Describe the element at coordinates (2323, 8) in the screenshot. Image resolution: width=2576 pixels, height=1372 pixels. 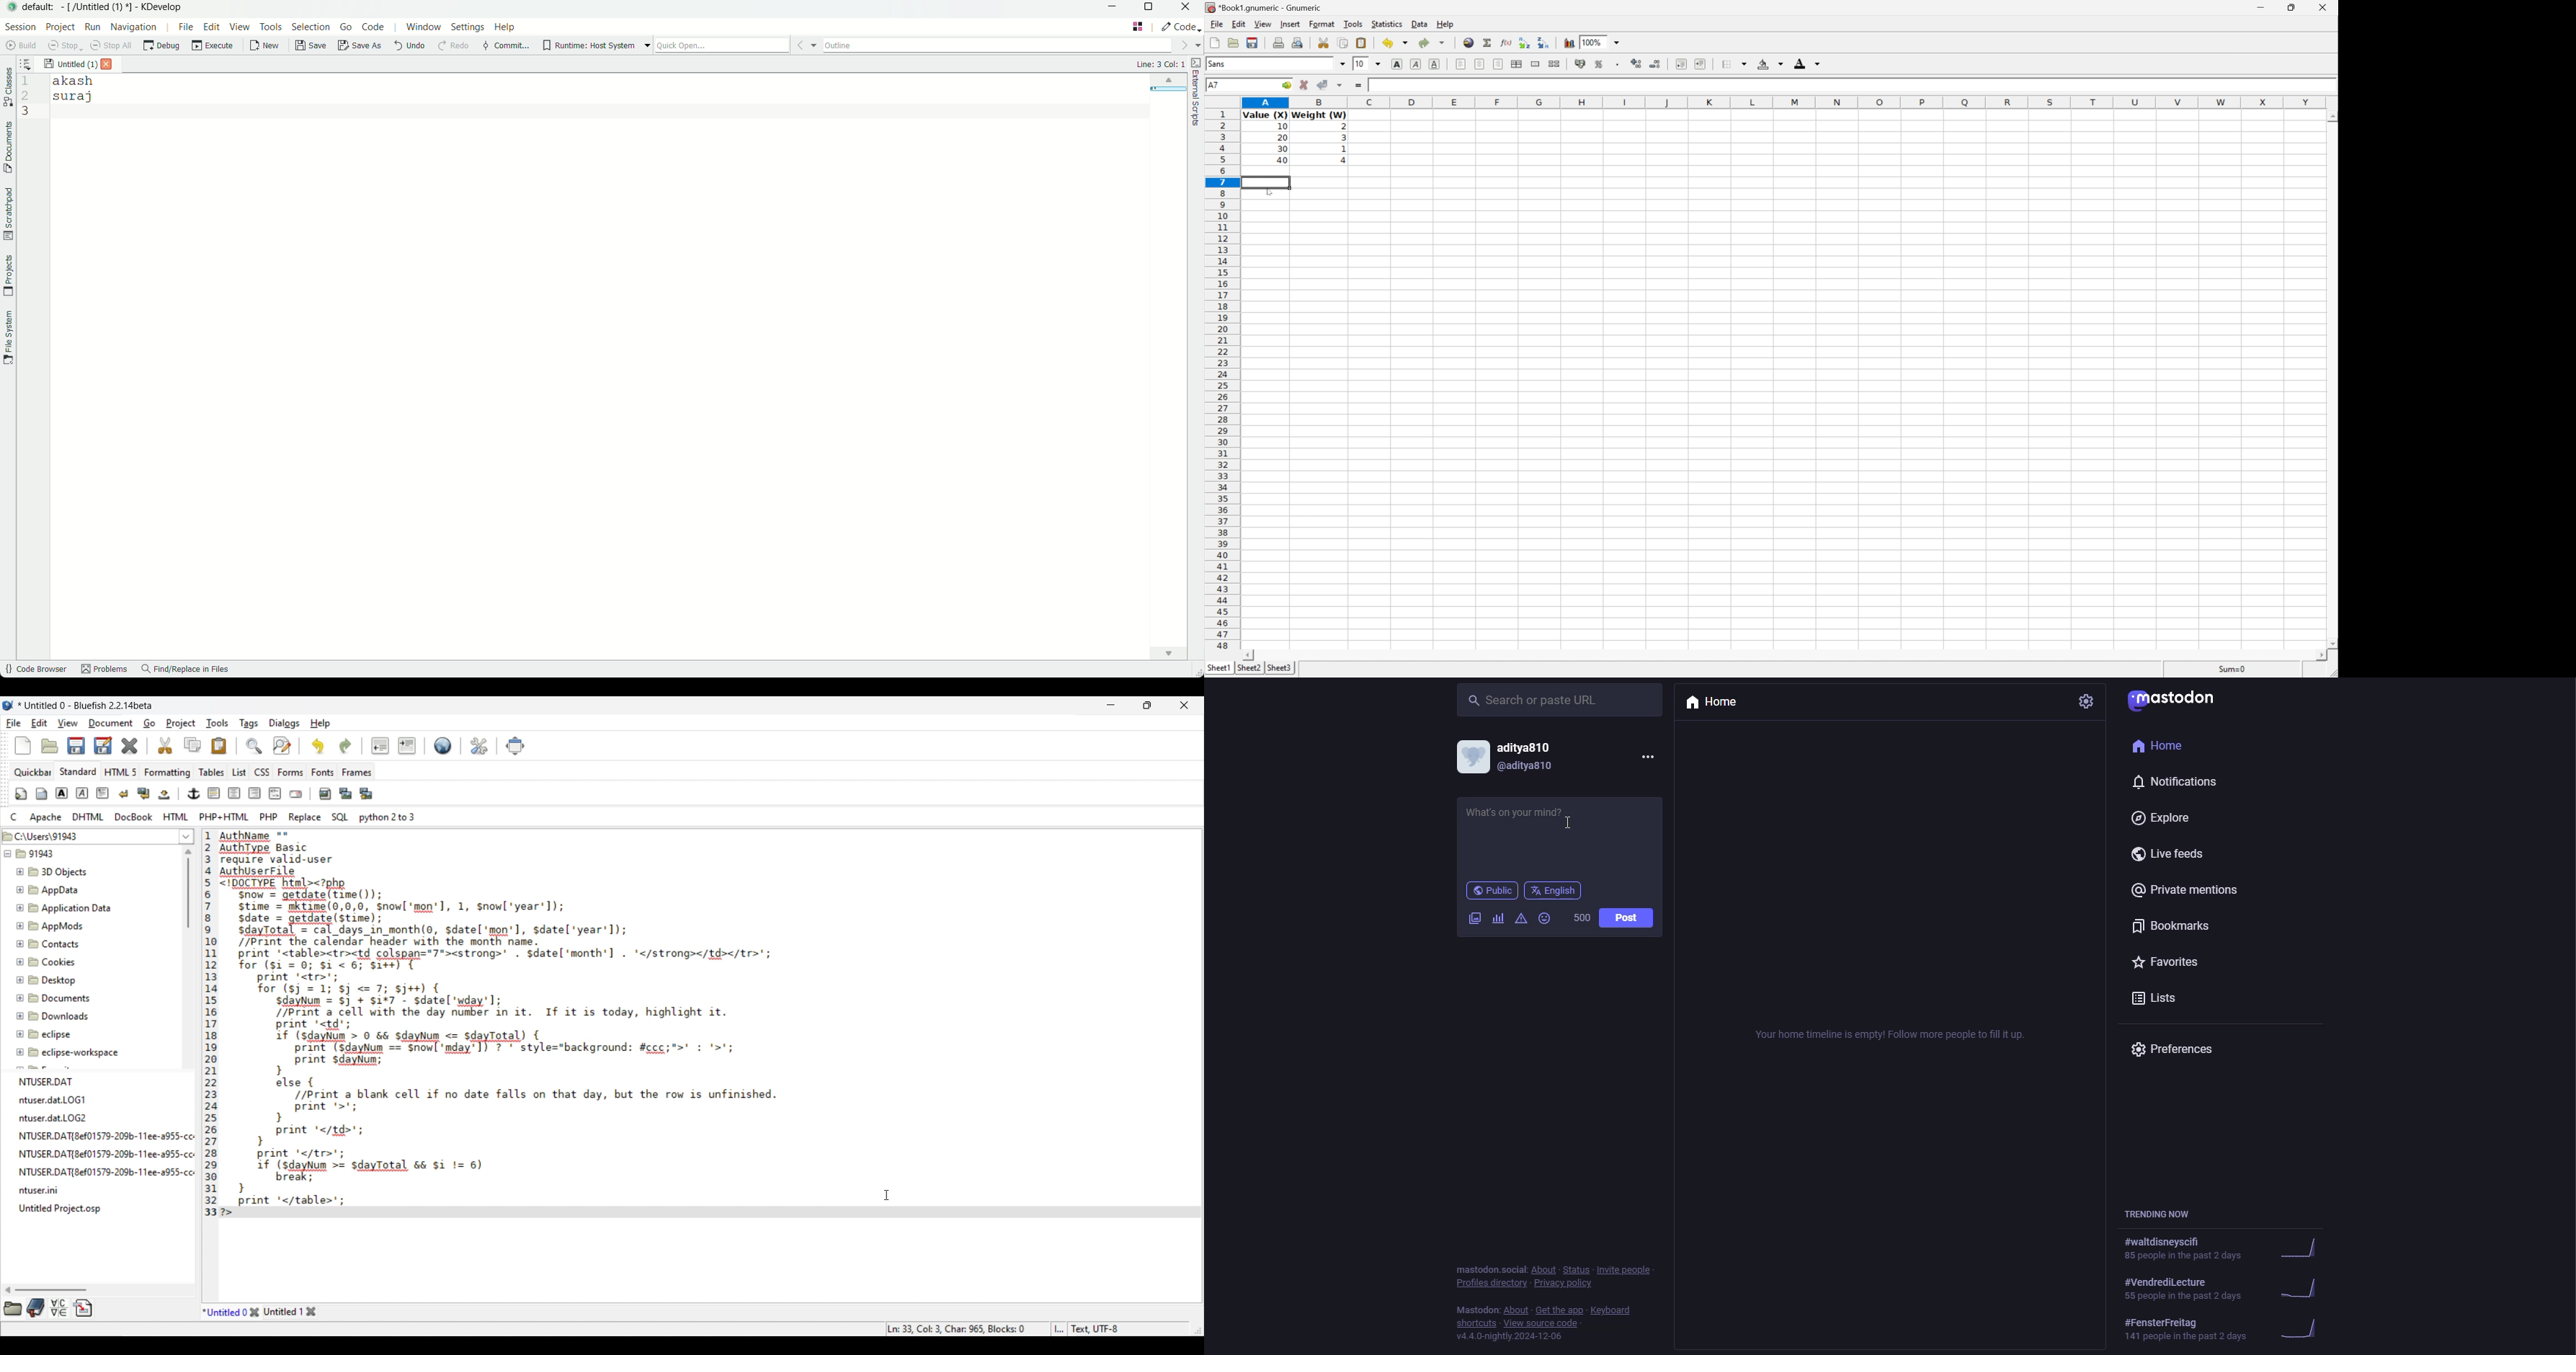
I see `Close` at that location.